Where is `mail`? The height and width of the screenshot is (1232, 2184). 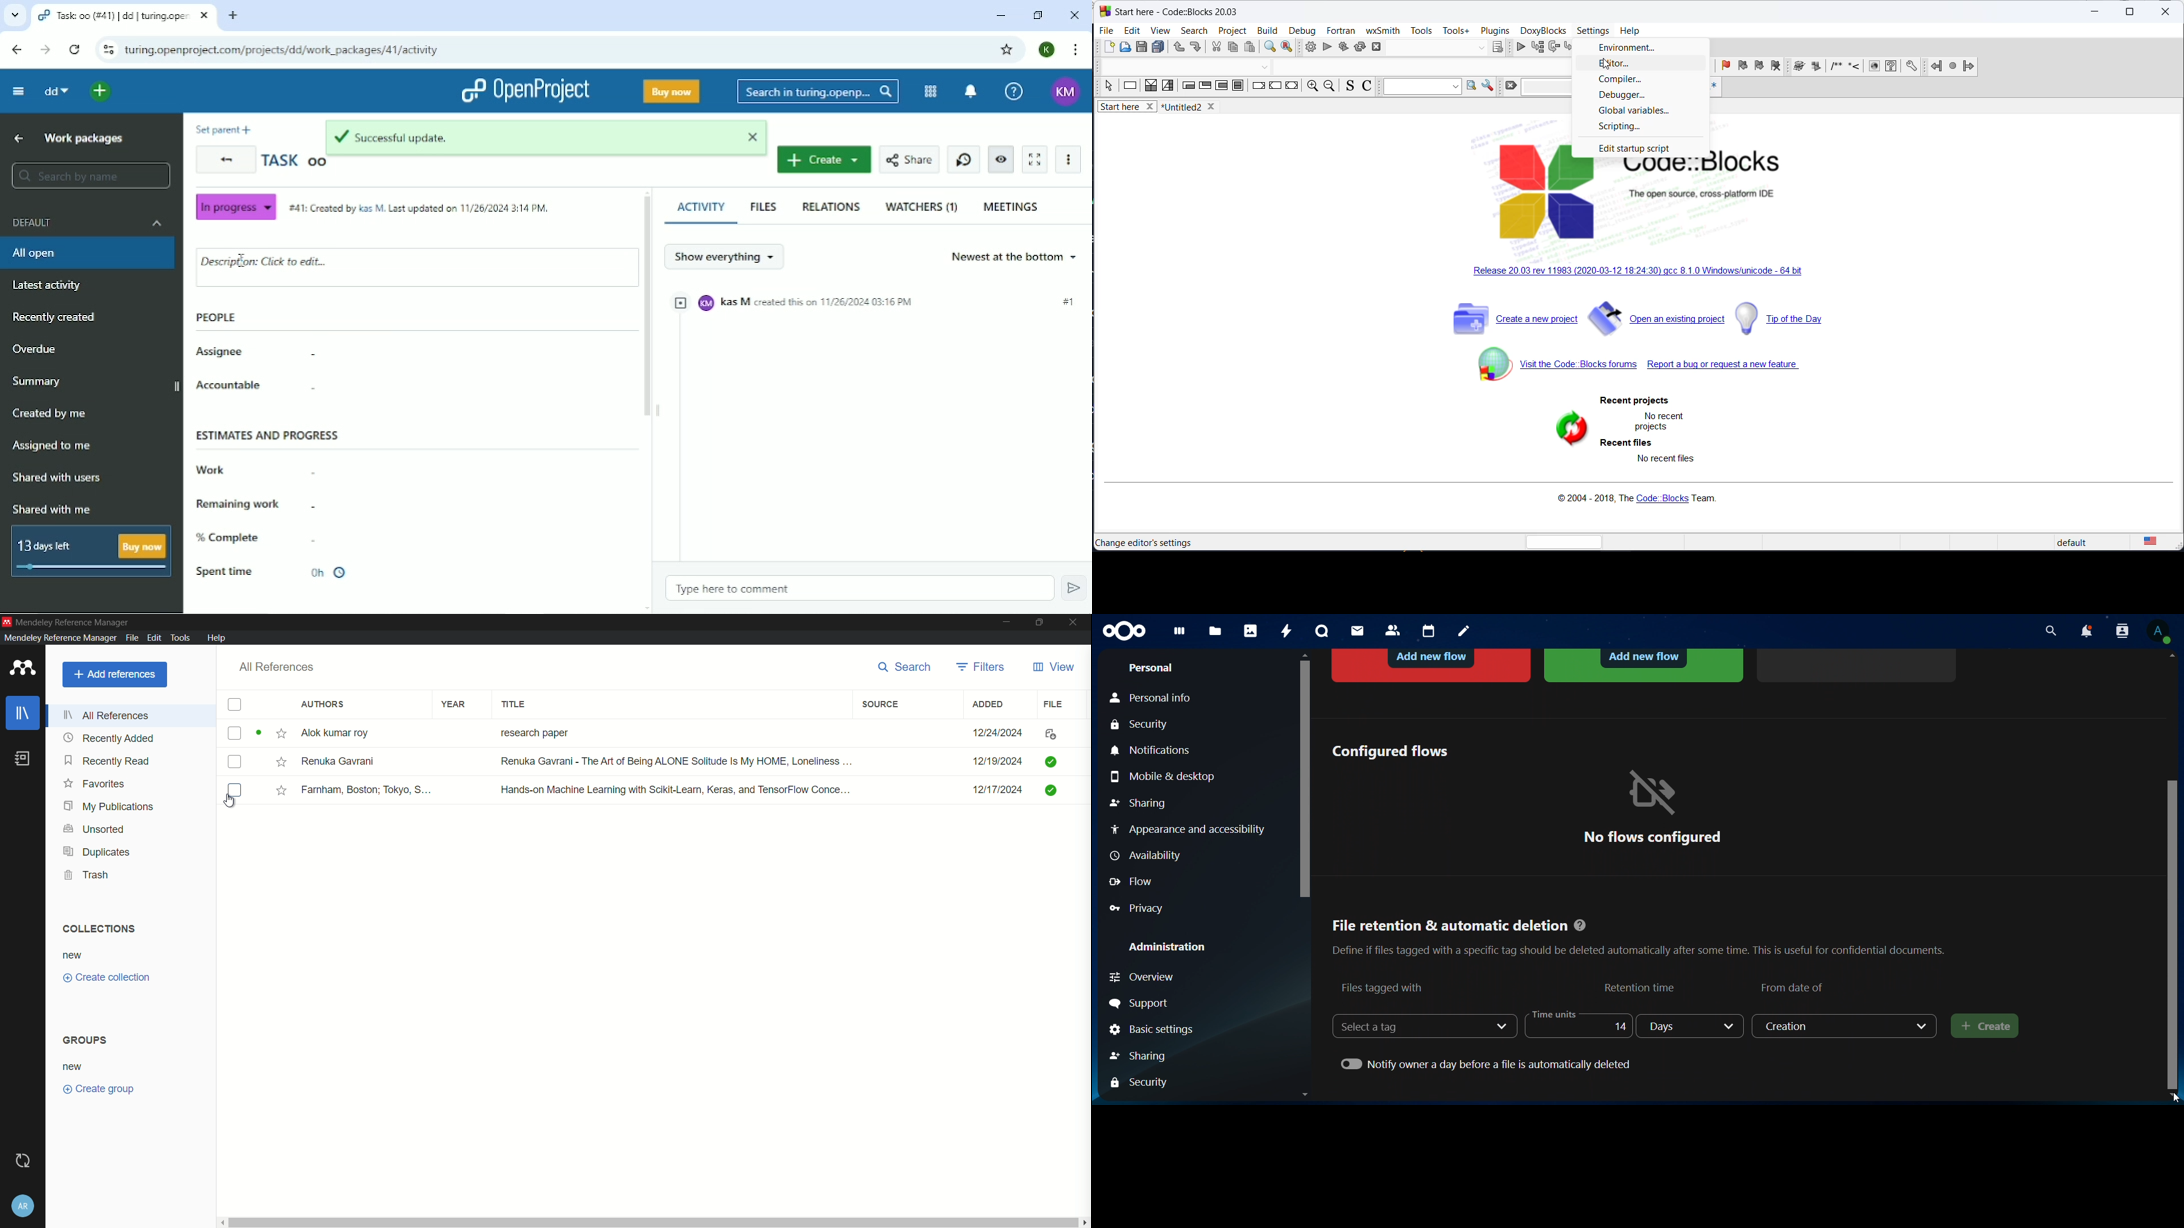 mail is located at coordinates (1359, 630).